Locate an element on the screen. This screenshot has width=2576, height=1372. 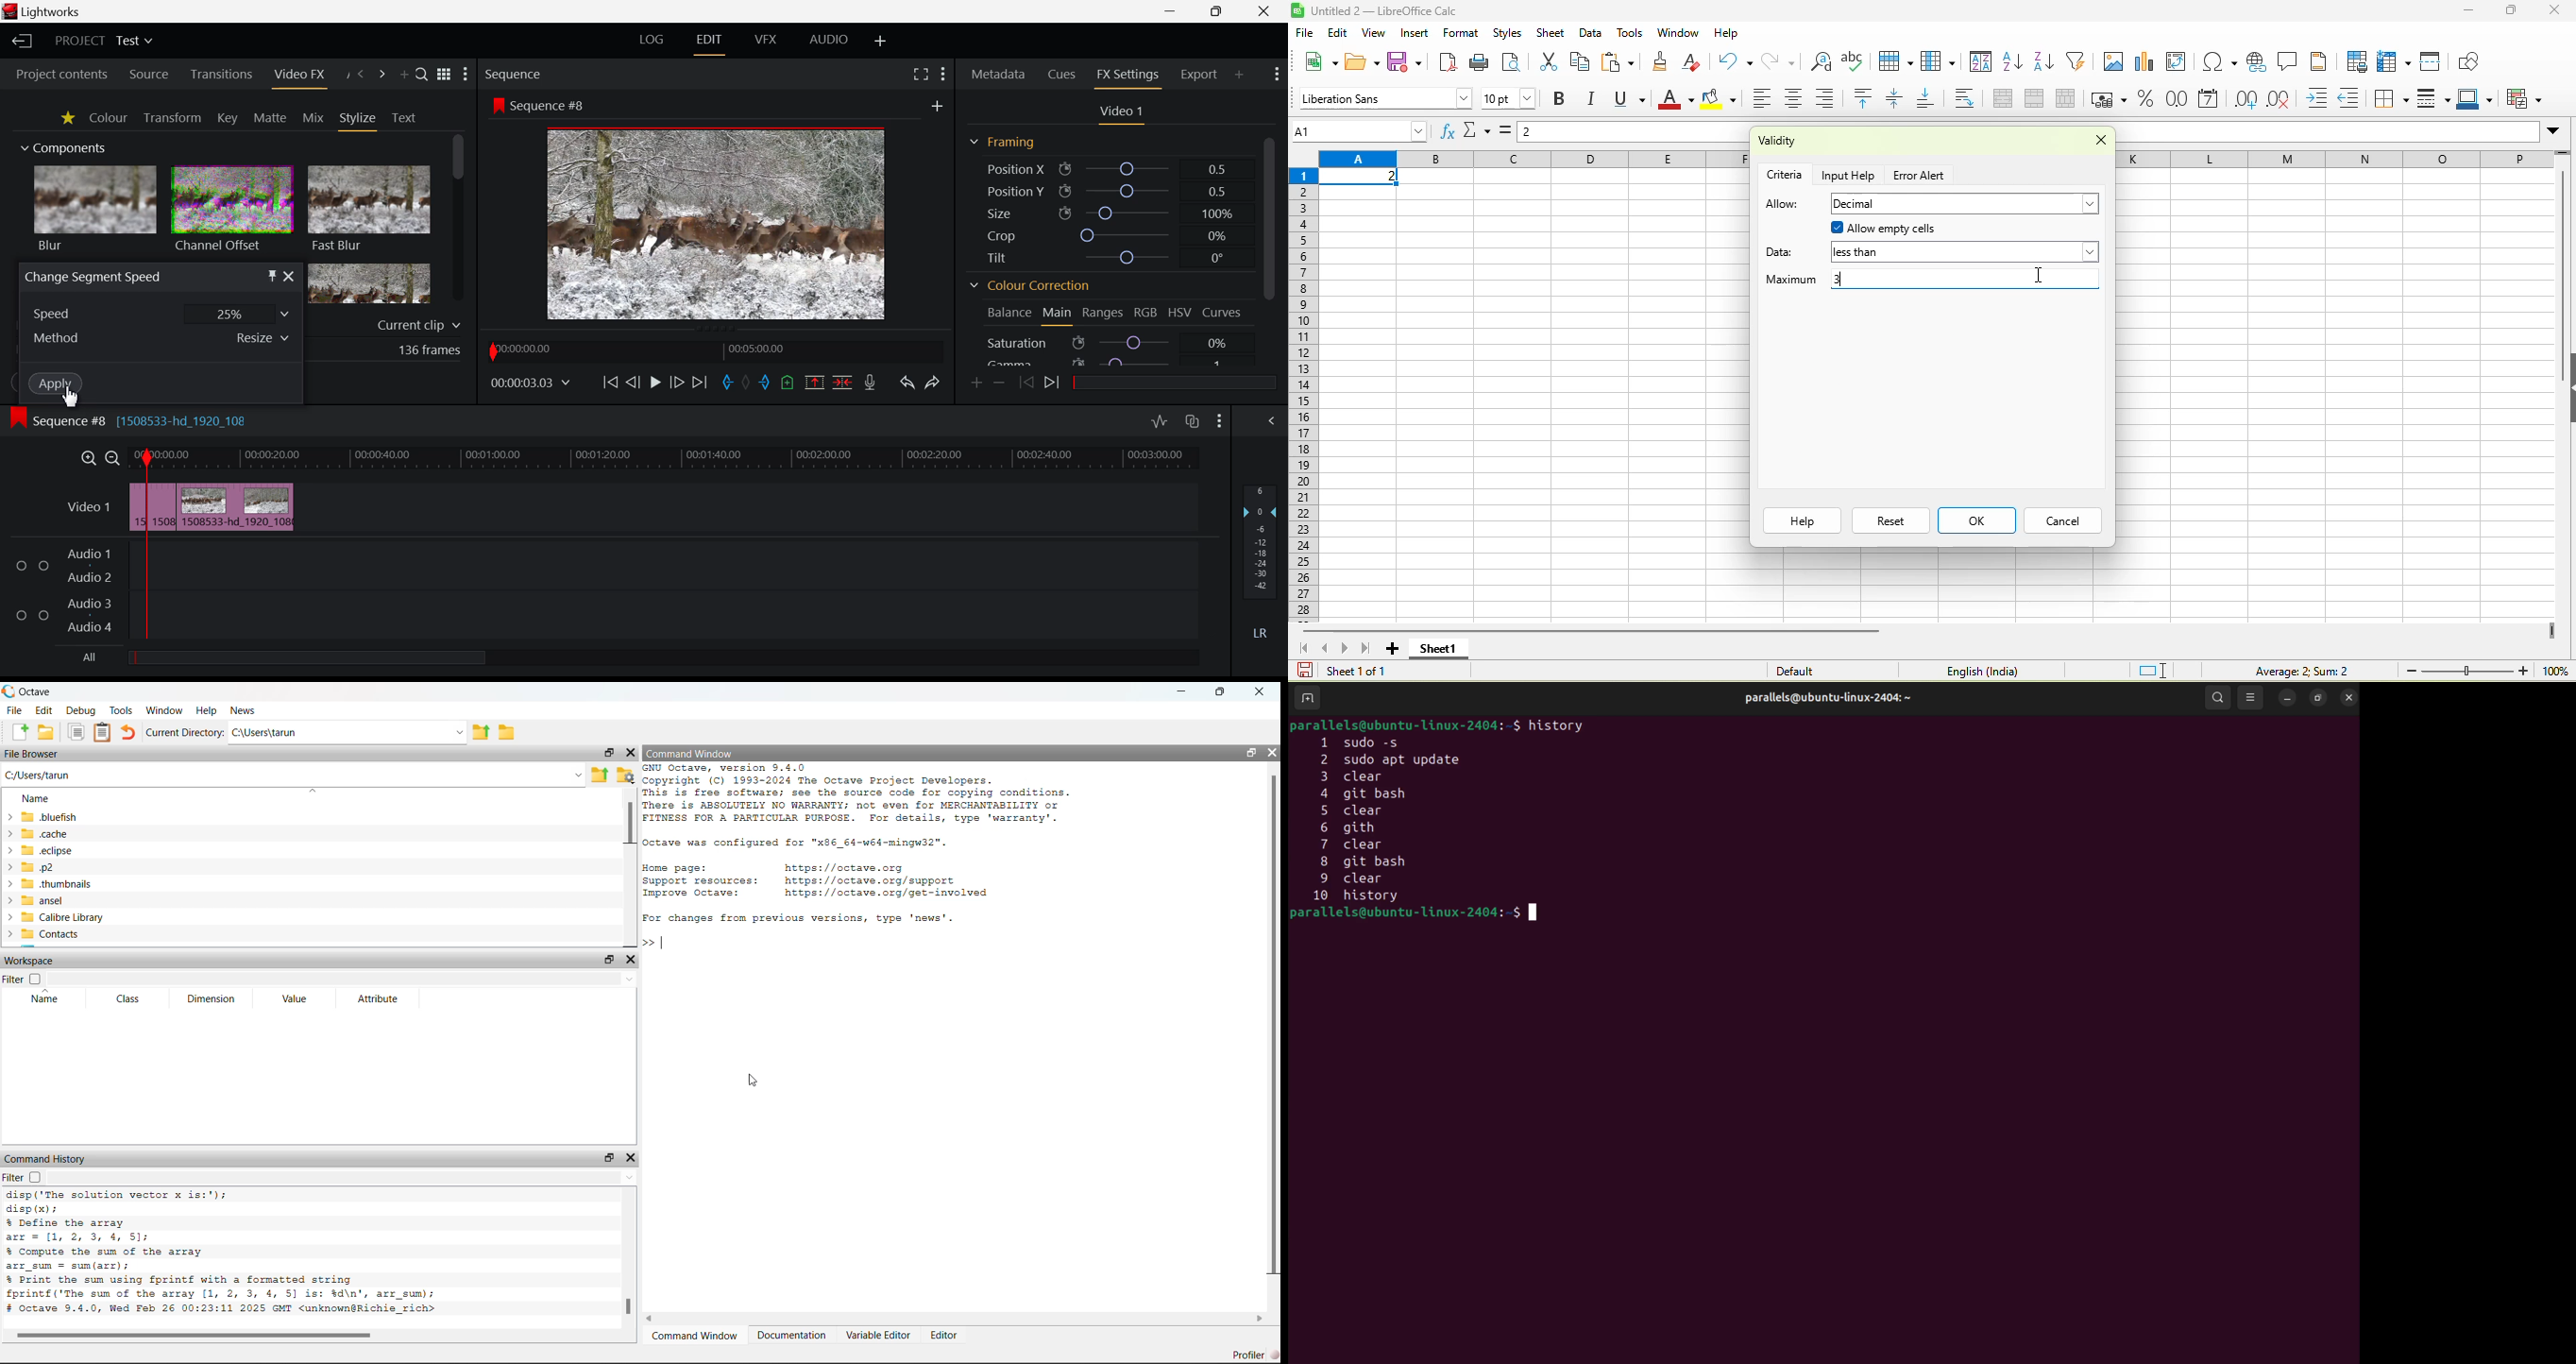
Variable Editor is located at coordinates (879, 1336).